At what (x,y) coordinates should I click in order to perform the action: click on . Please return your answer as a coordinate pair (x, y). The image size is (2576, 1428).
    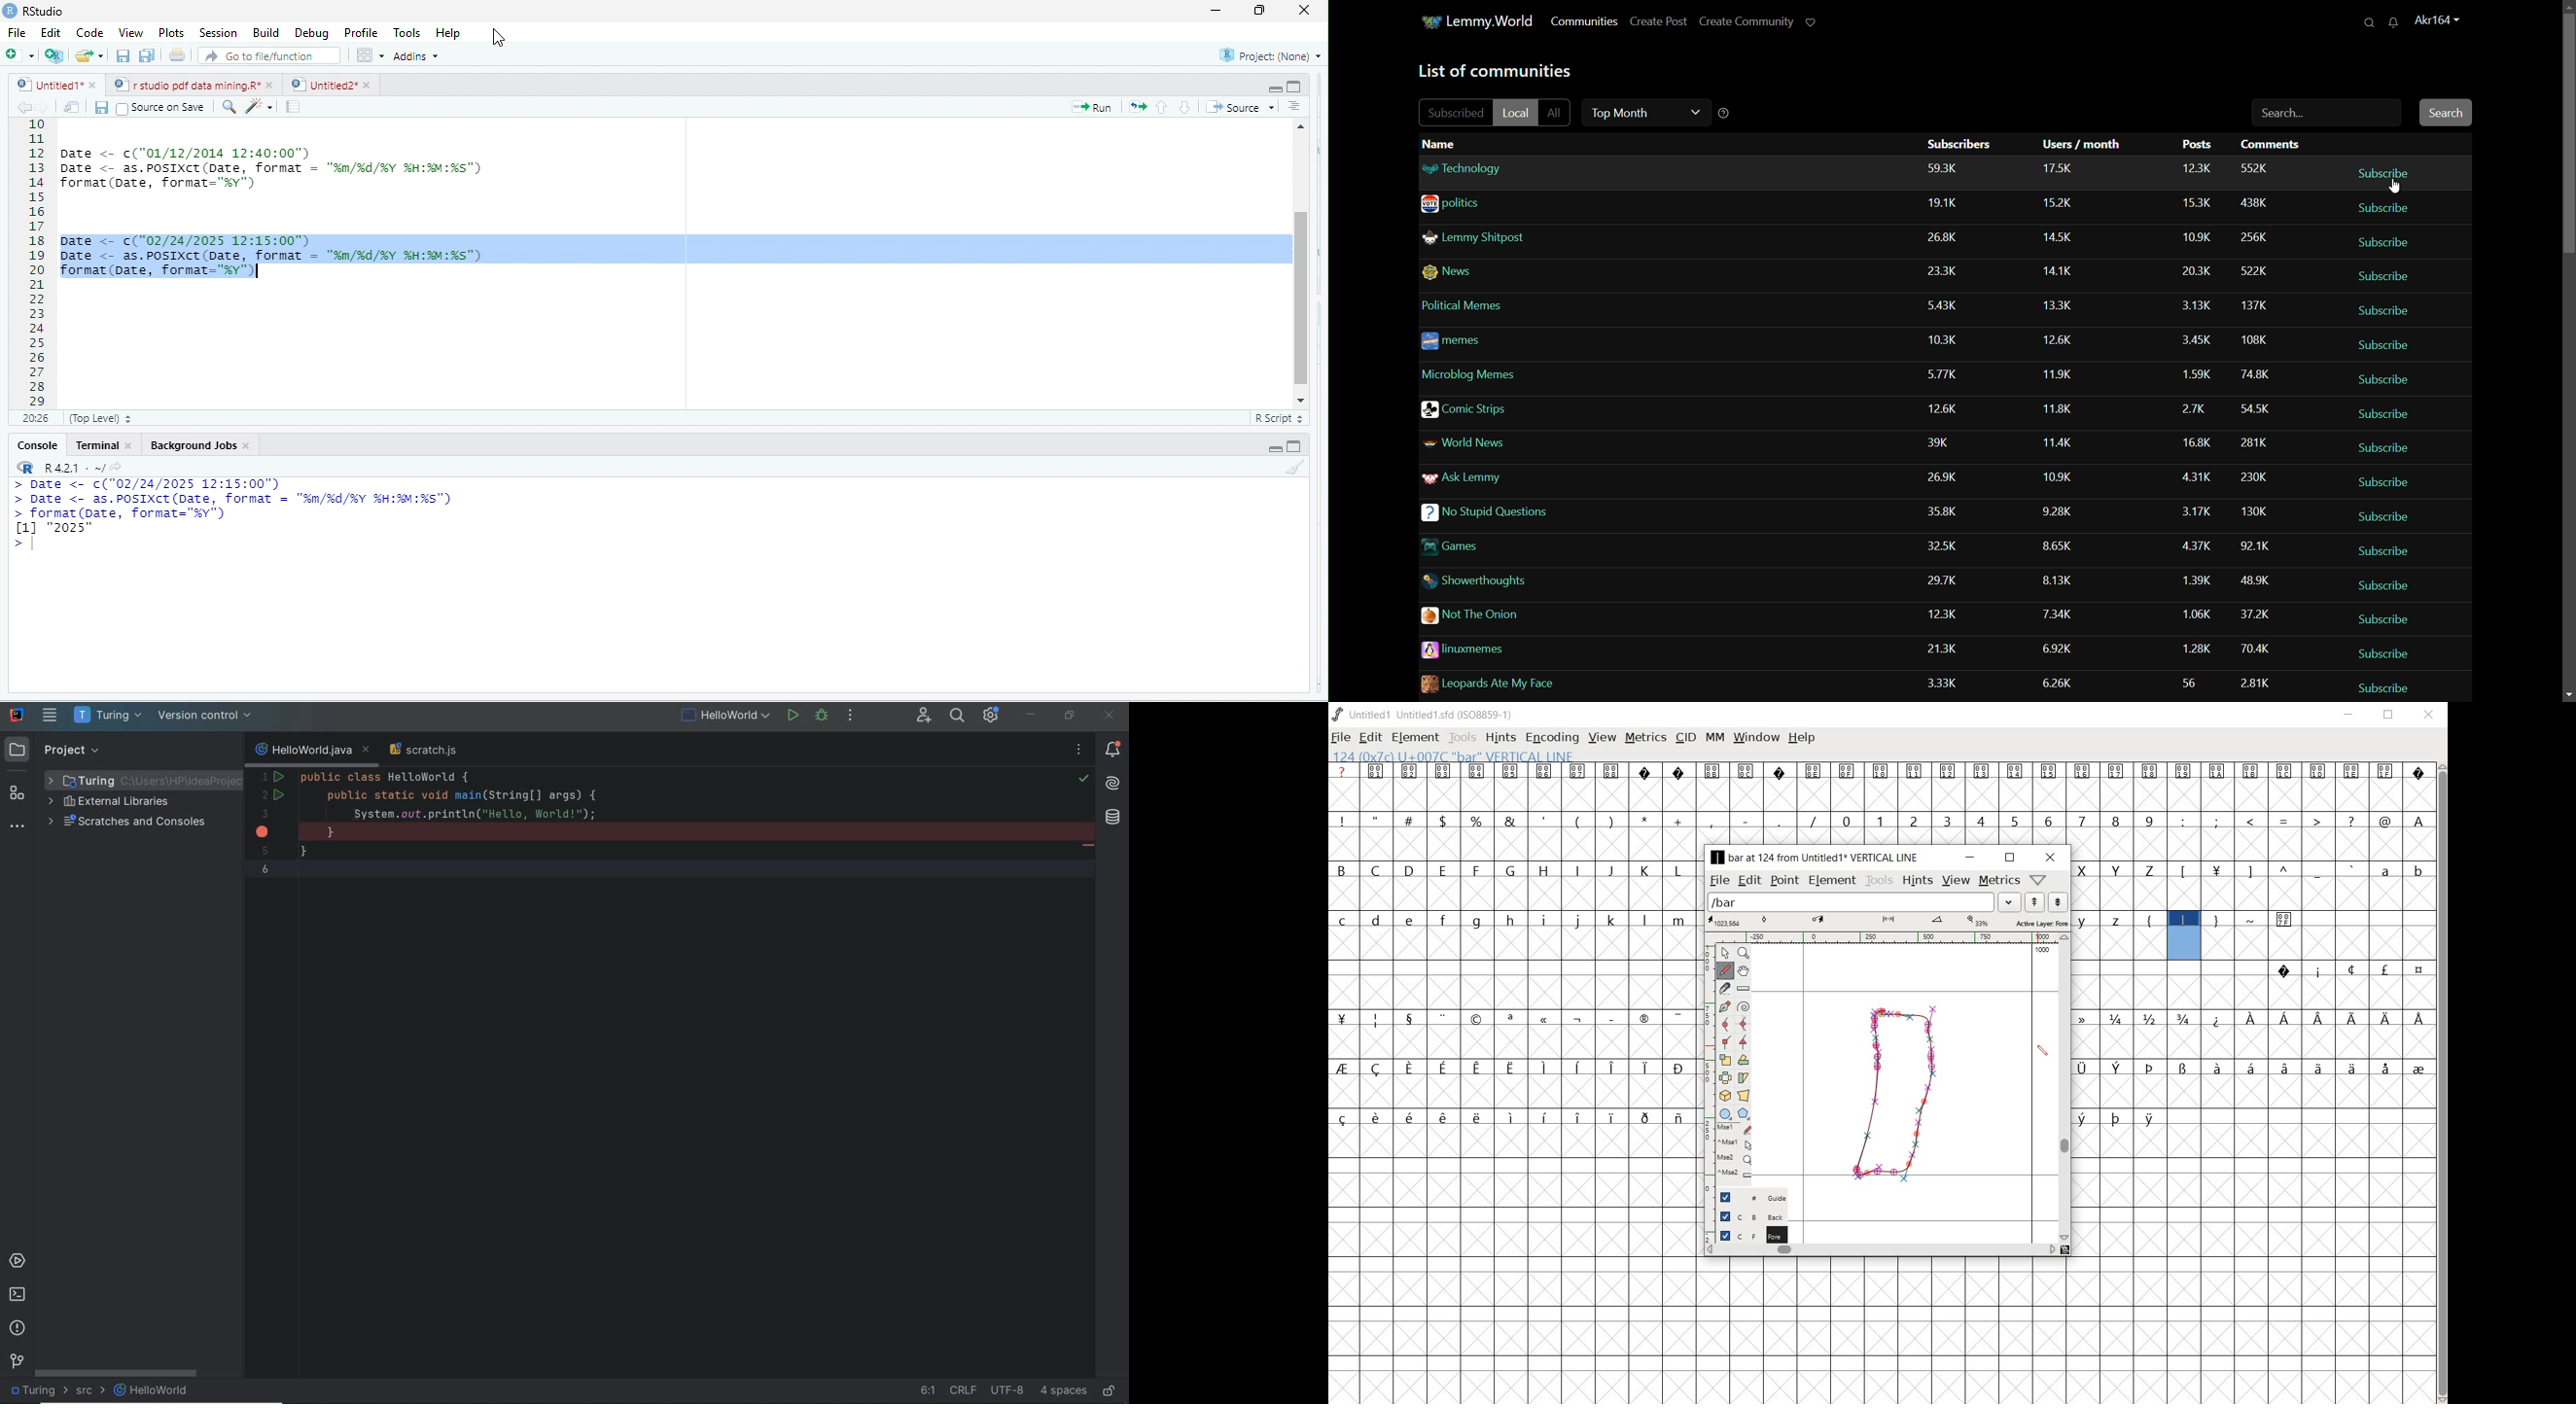
    Looking at the image, I should click on (2188, 304).